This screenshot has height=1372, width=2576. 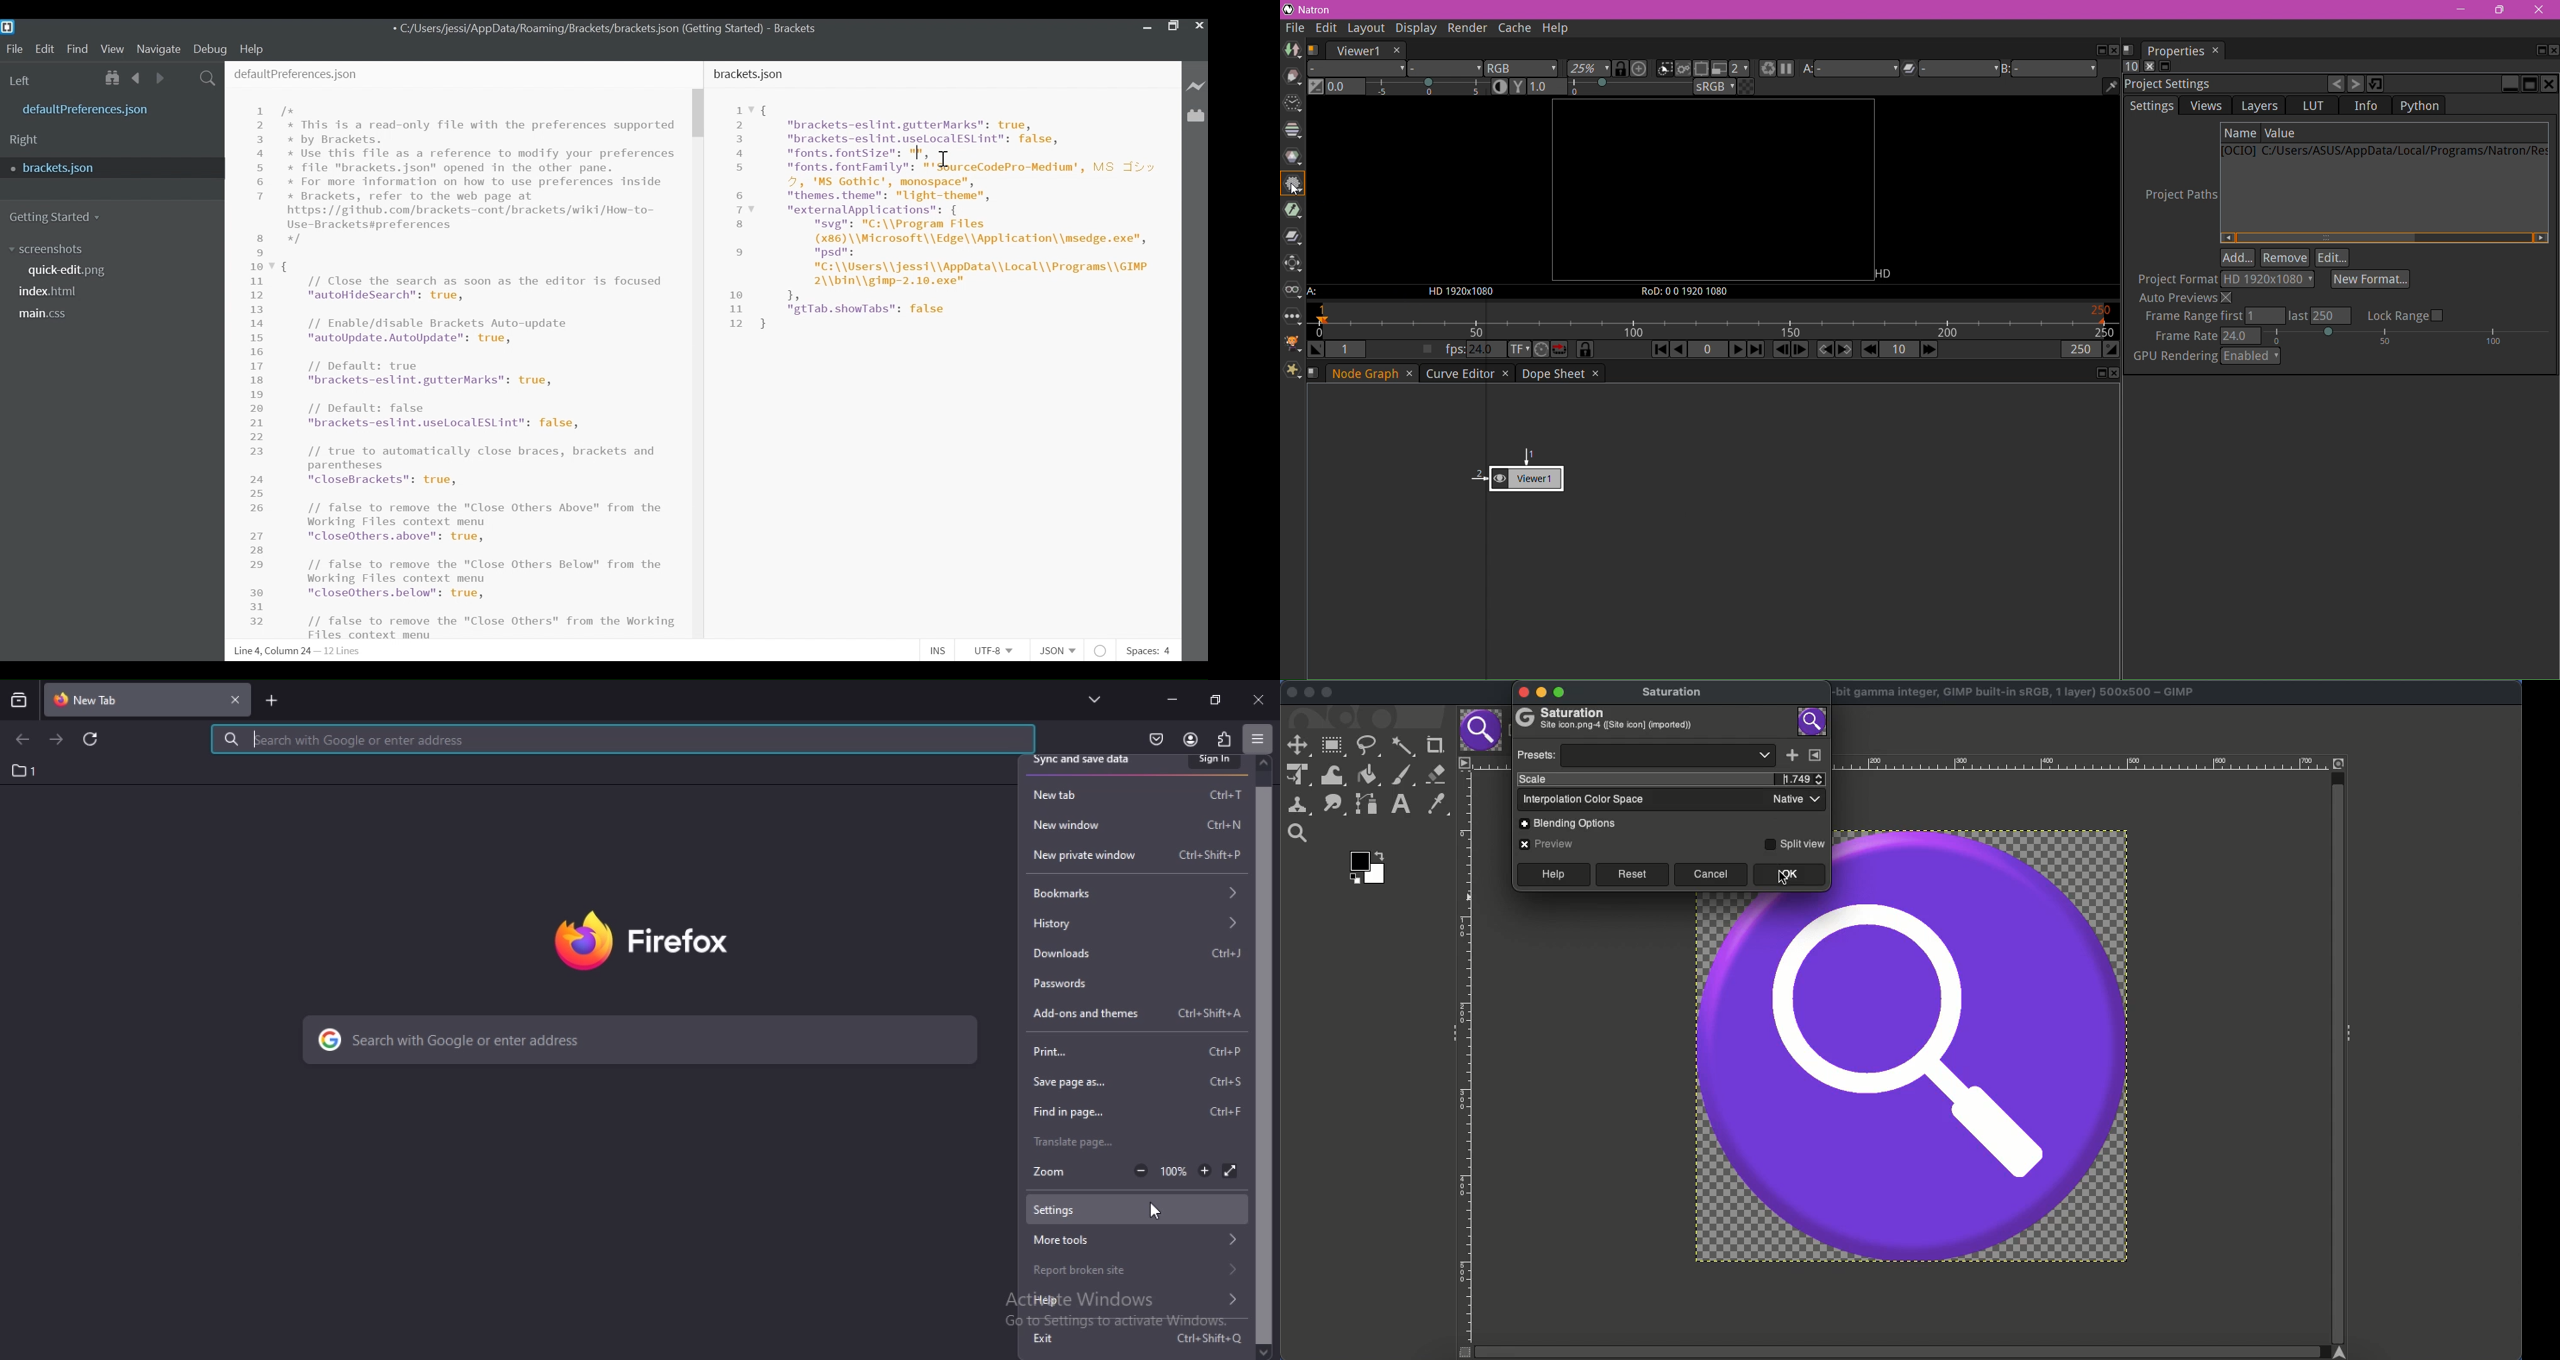 What do you see at coordinates (1644, 755) in the screenshot?
I see `Presets` at bounding box center [1644, 755].